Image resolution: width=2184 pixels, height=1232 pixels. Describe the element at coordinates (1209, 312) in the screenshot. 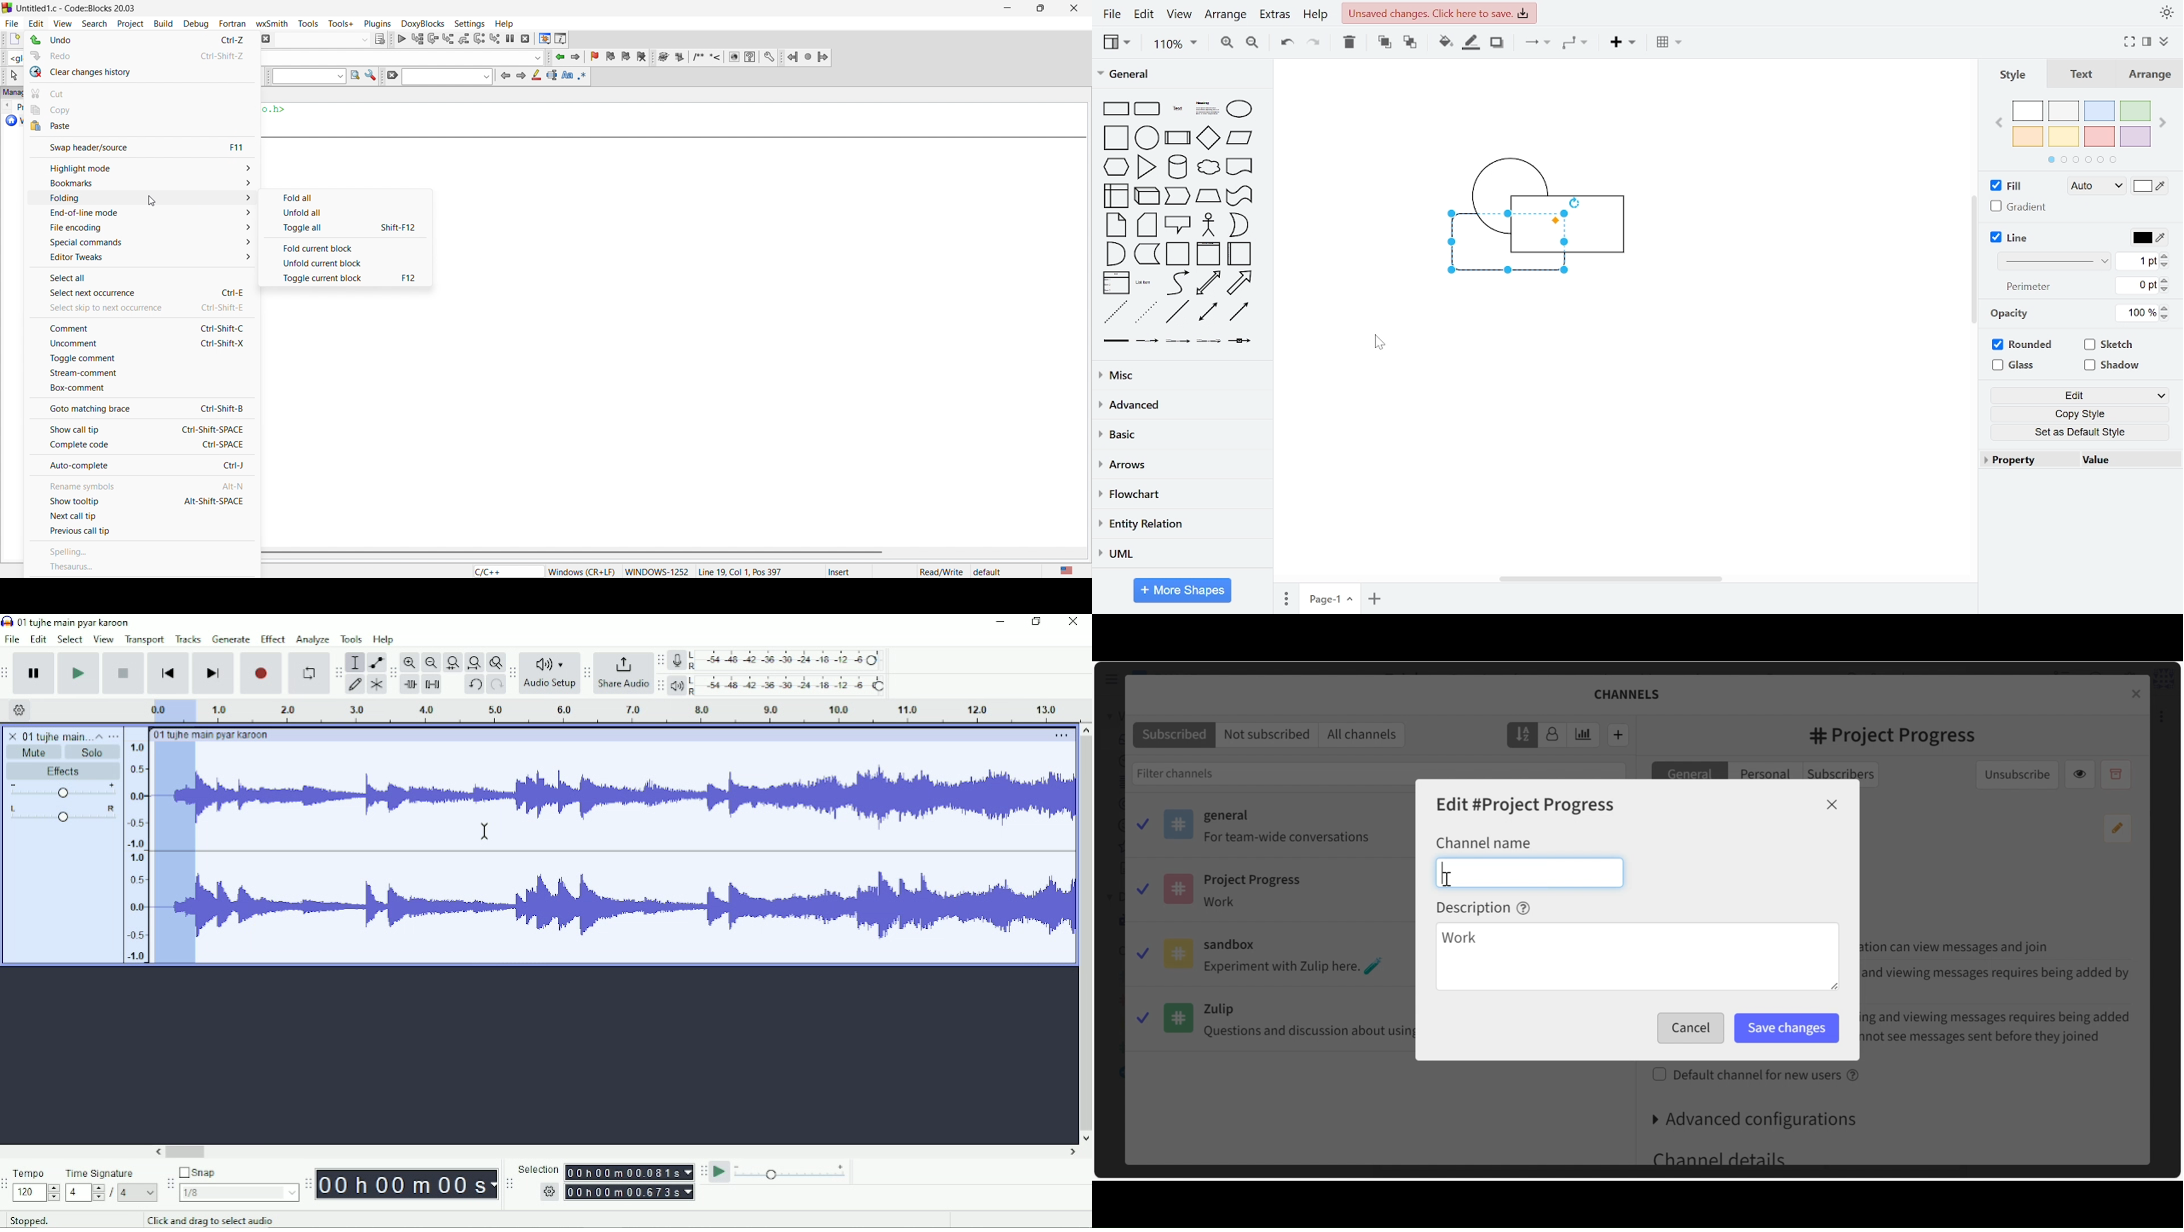

I see `bidirectional connector` at that location.